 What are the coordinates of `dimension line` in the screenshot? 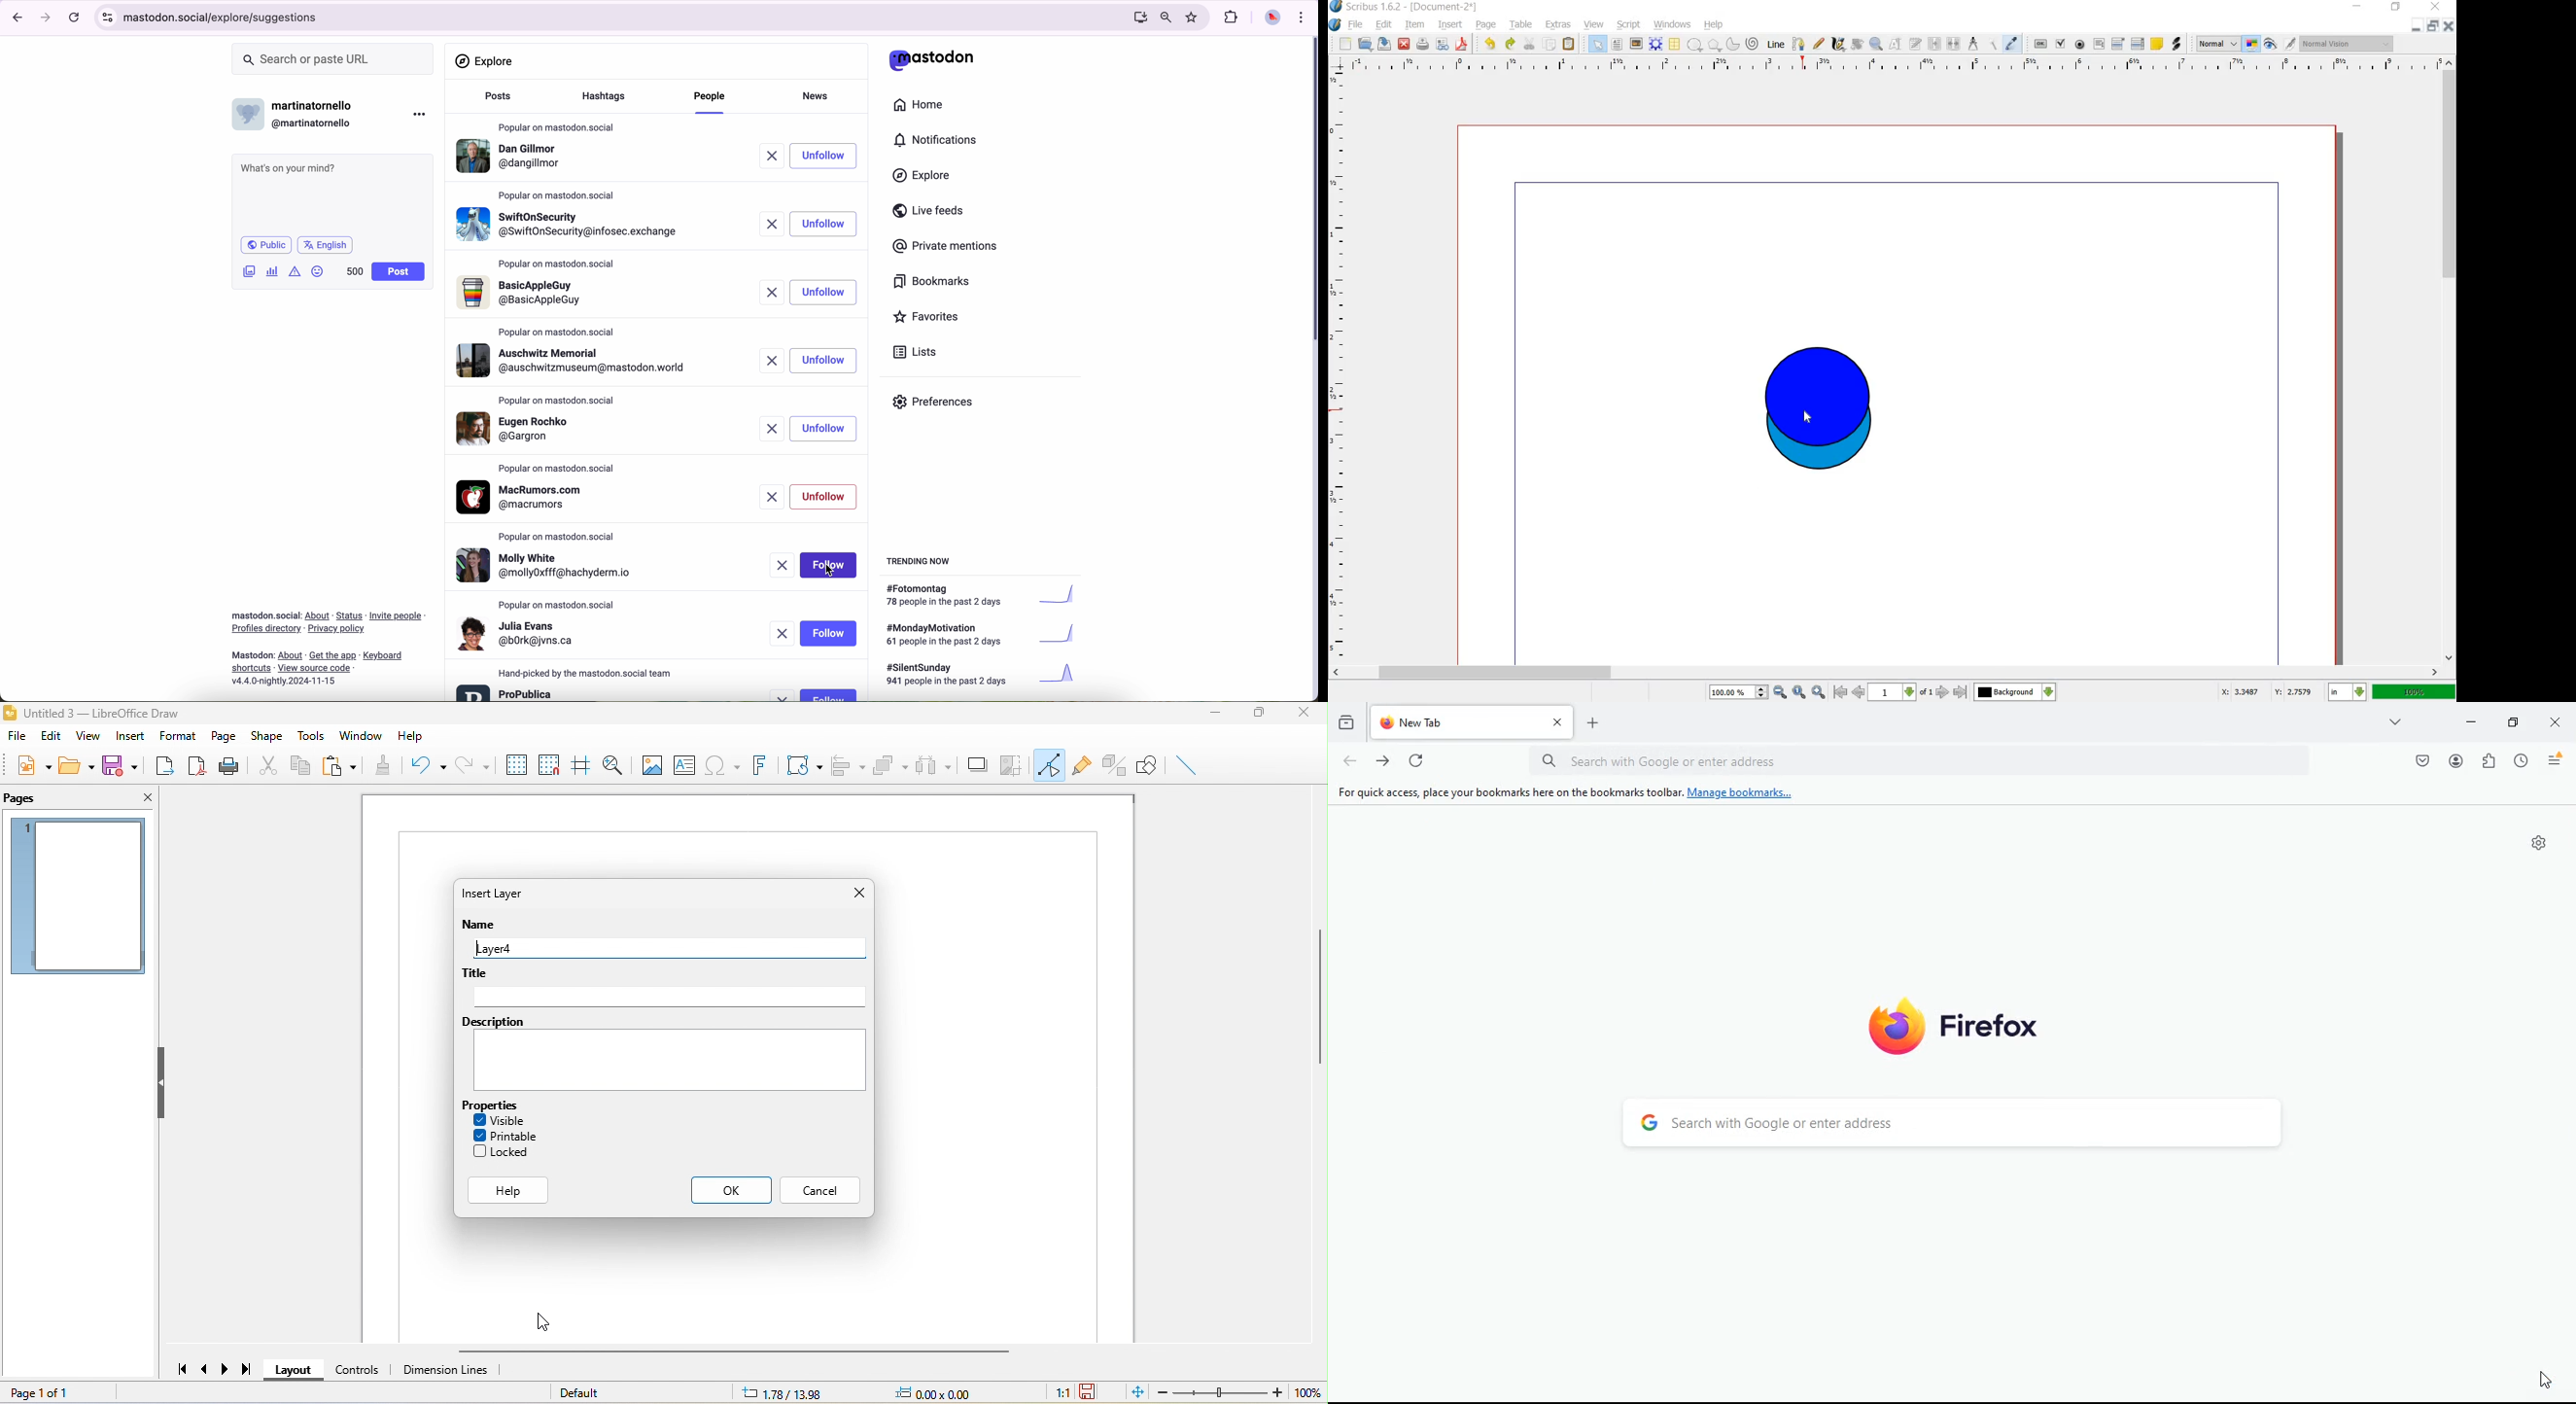 It's located at (456, 1372).